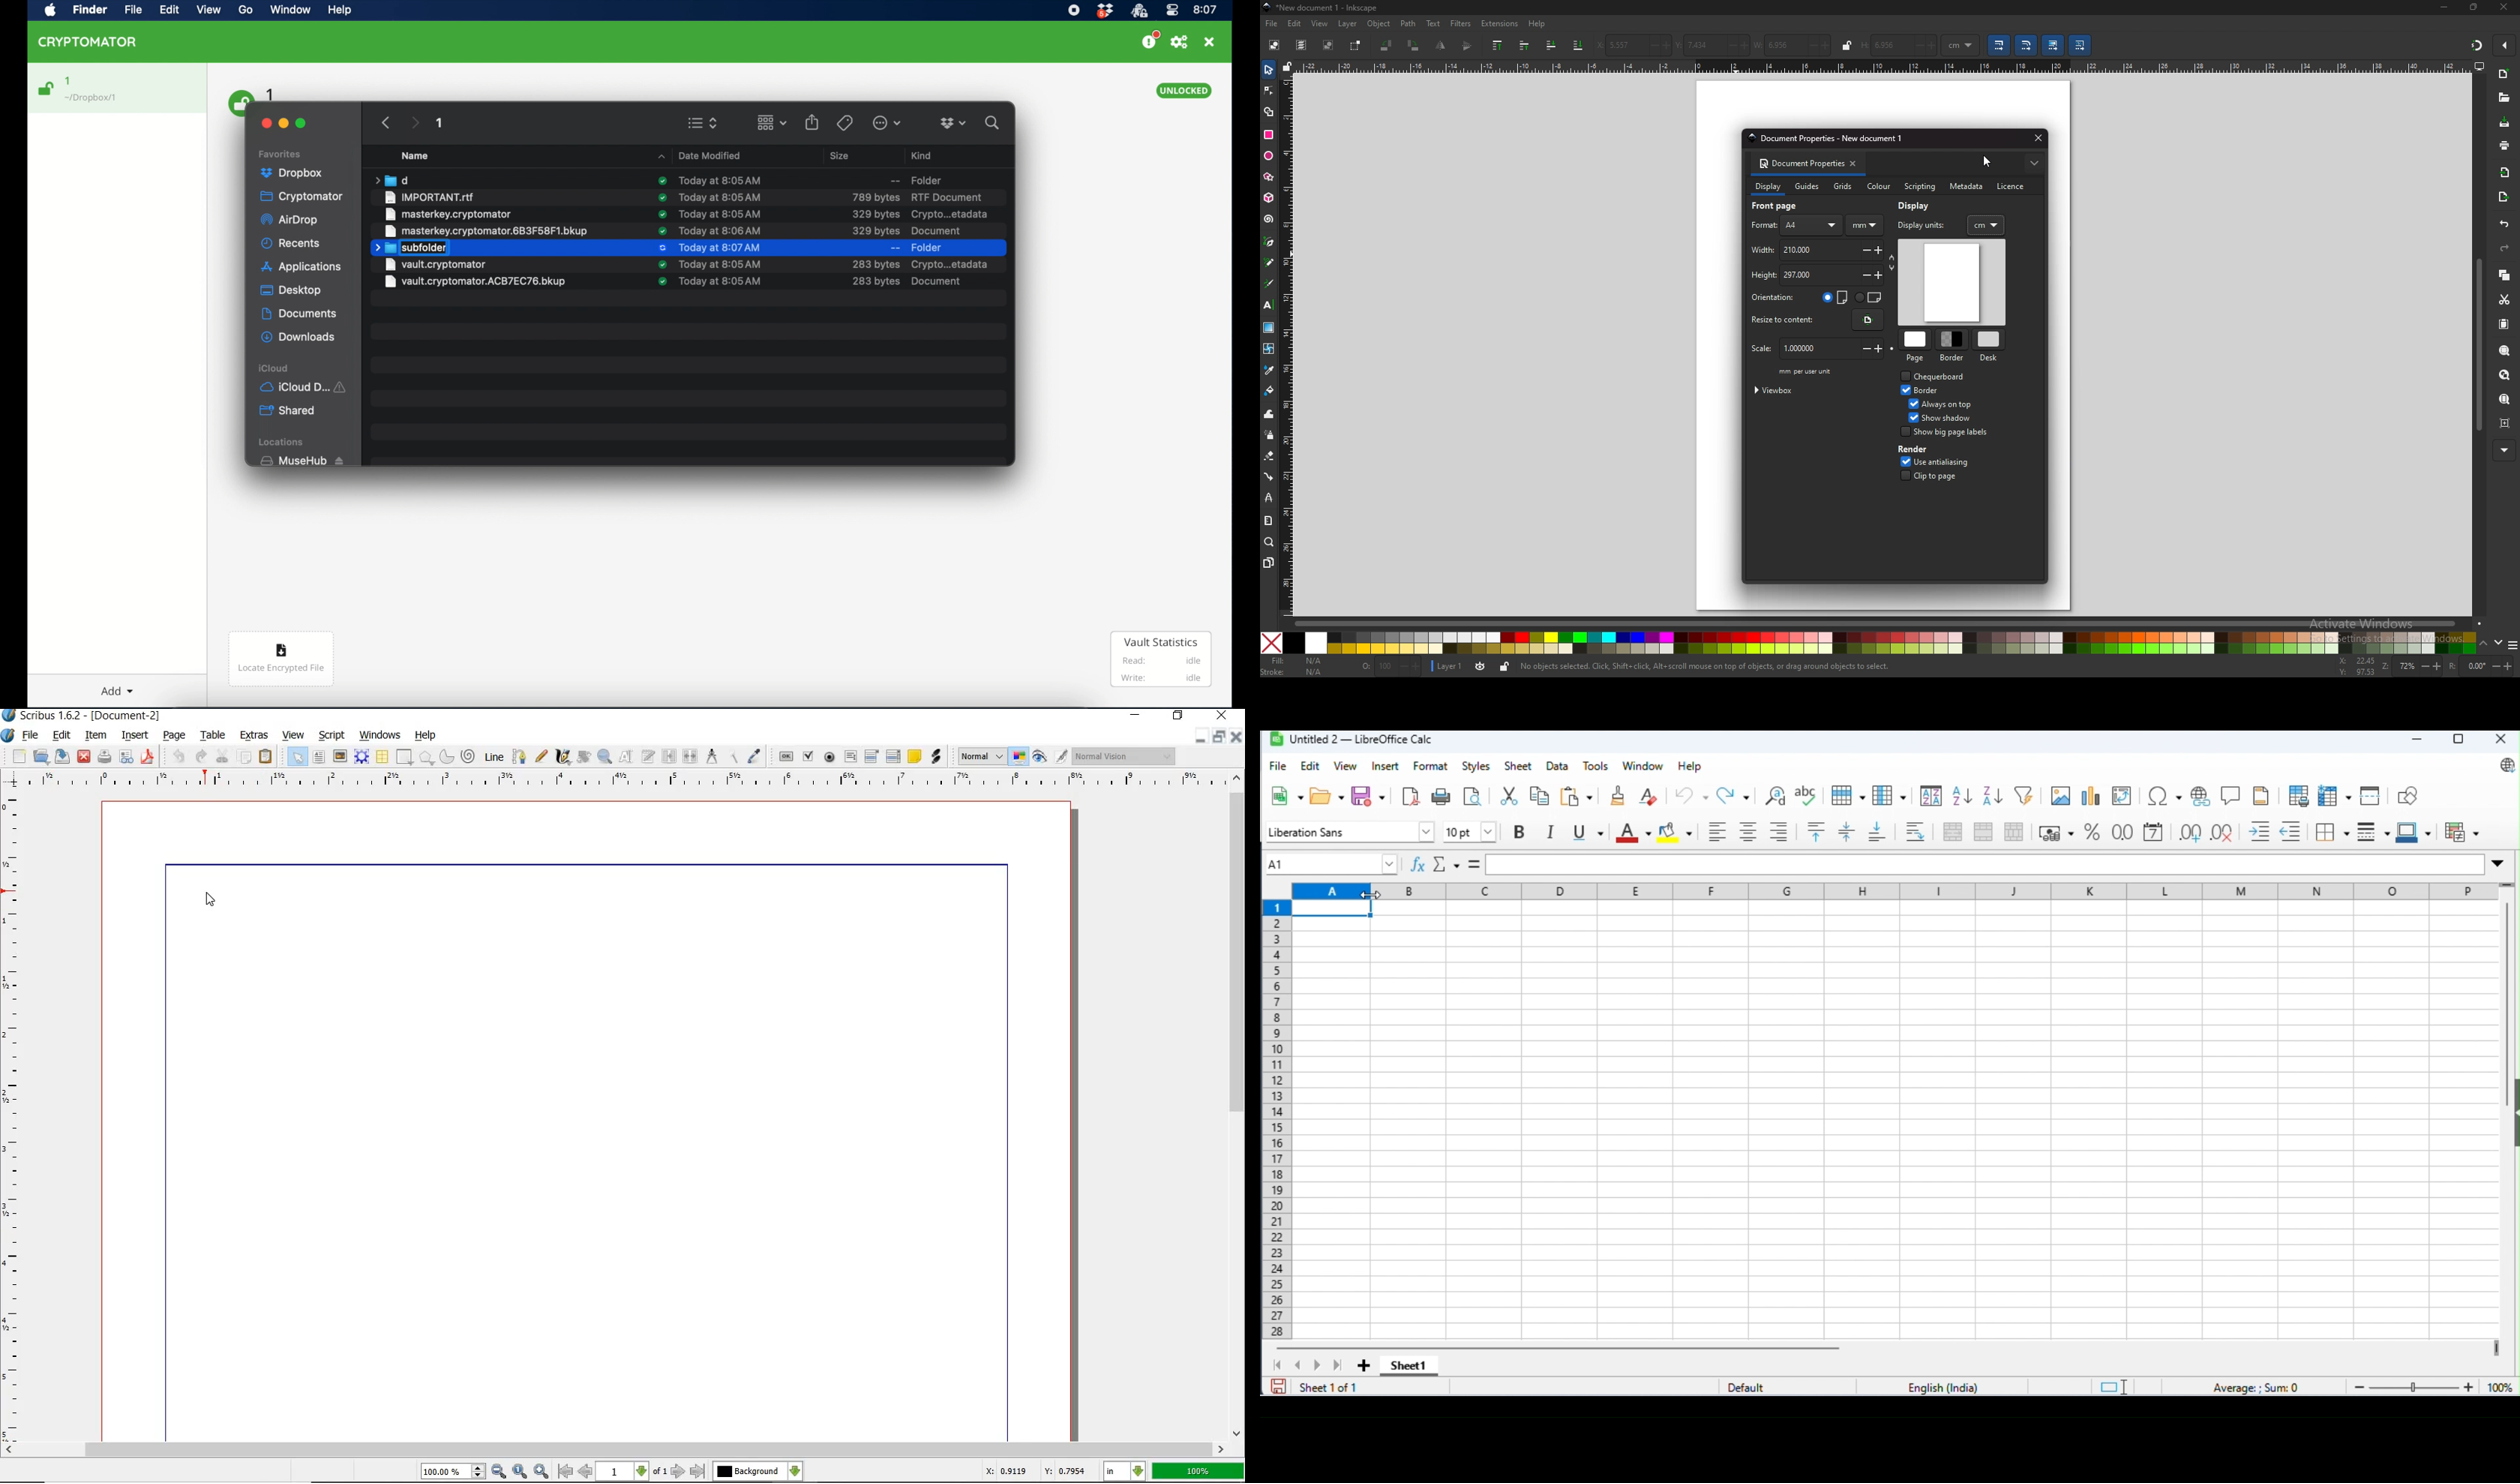 The width and height of the screenshot is (2520, 1484). Describe the element at coordinates (1862, 276) in the screenshot. I see `-` at that location.